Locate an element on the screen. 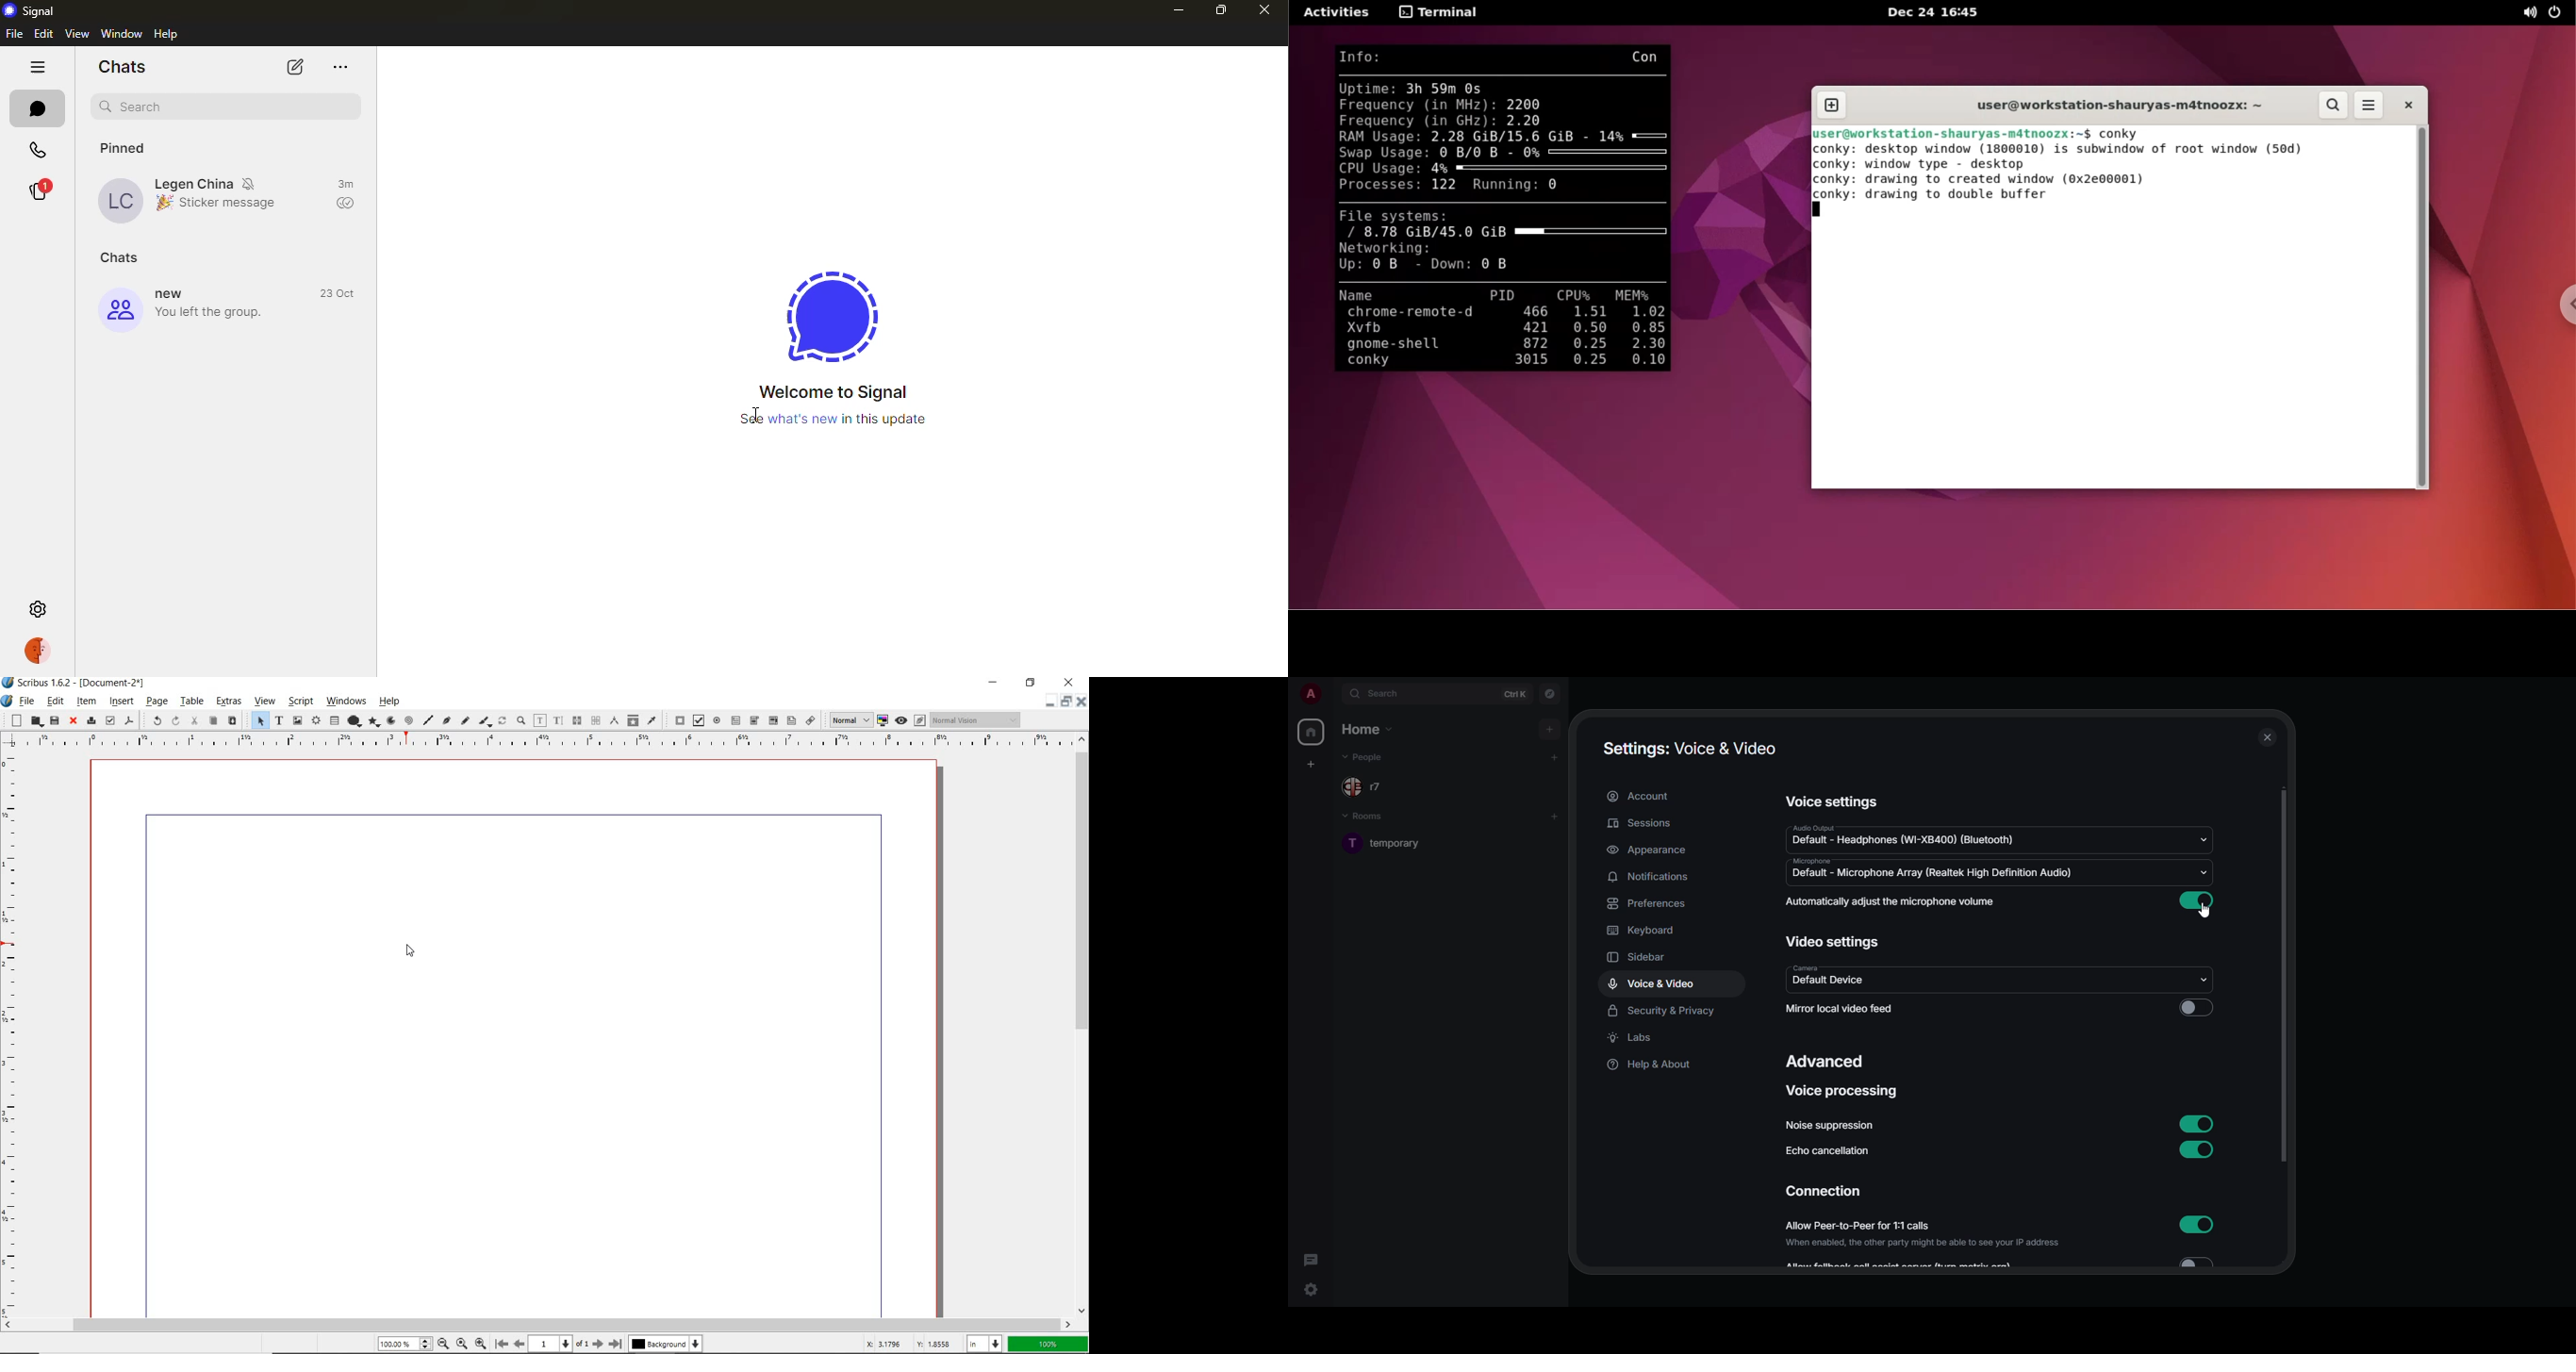 Image resolution: width=2576 pixels, height=1372 pixels. edit is located at coordinates (54, 700).